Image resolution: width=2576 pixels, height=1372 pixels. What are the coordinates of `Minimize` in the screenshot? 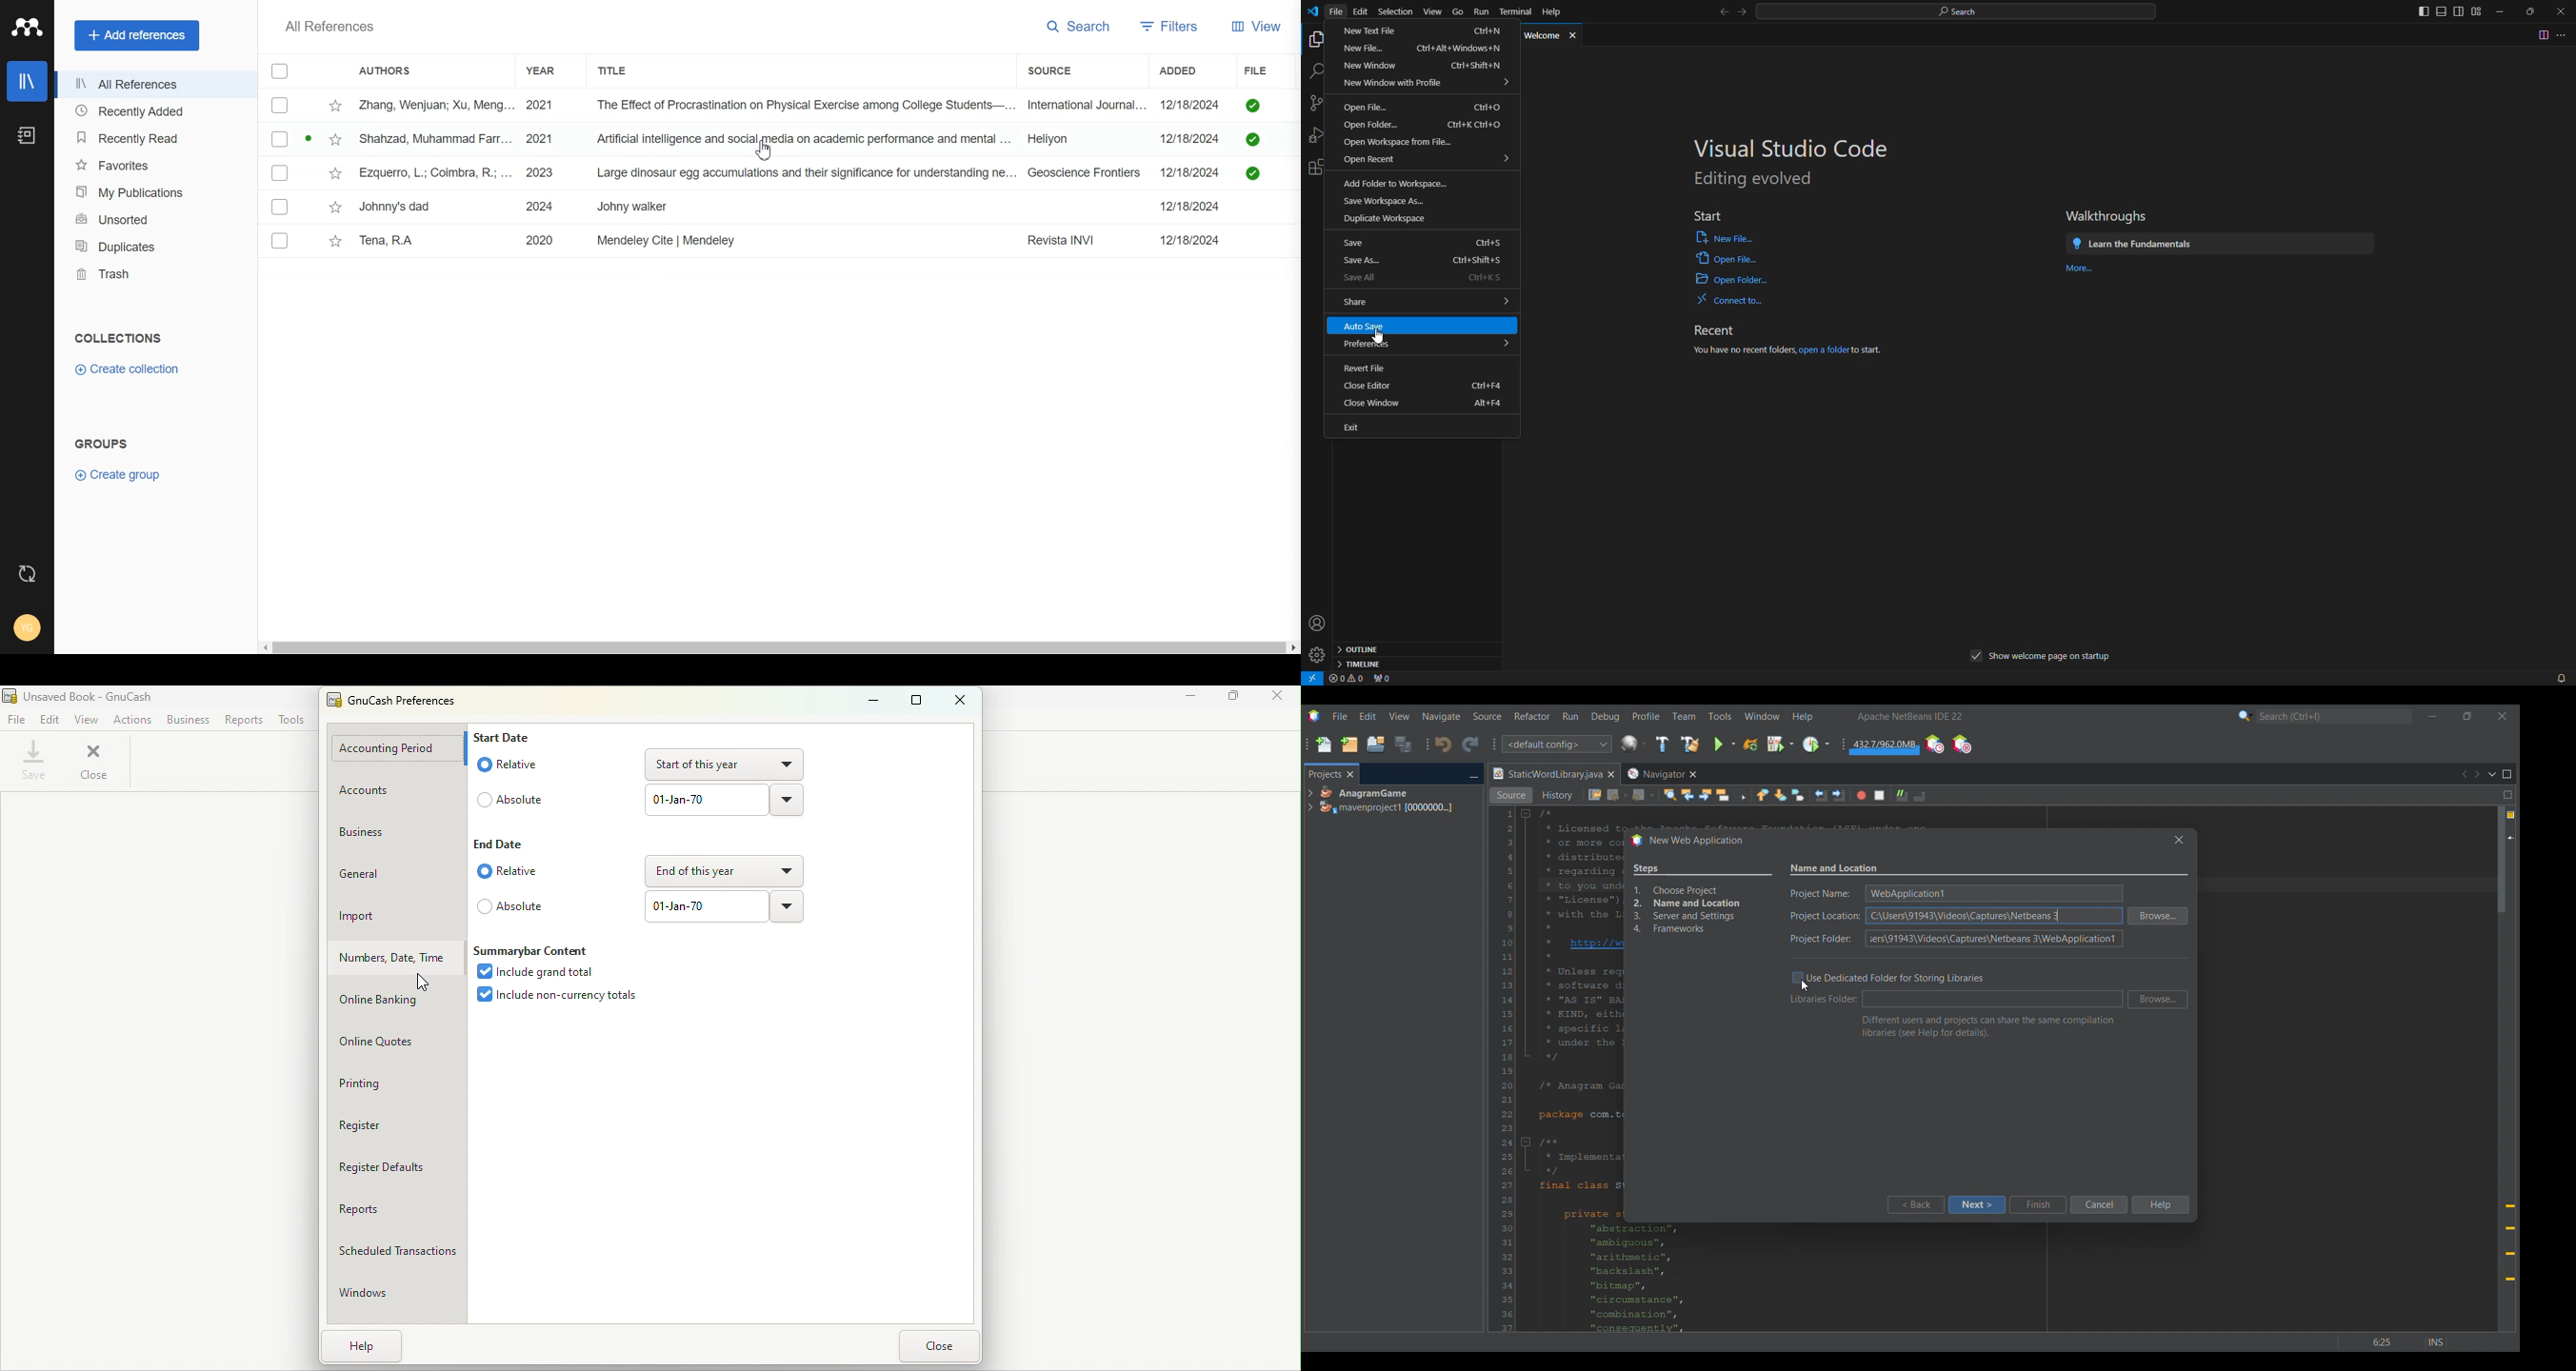 It's located at (872, 699).